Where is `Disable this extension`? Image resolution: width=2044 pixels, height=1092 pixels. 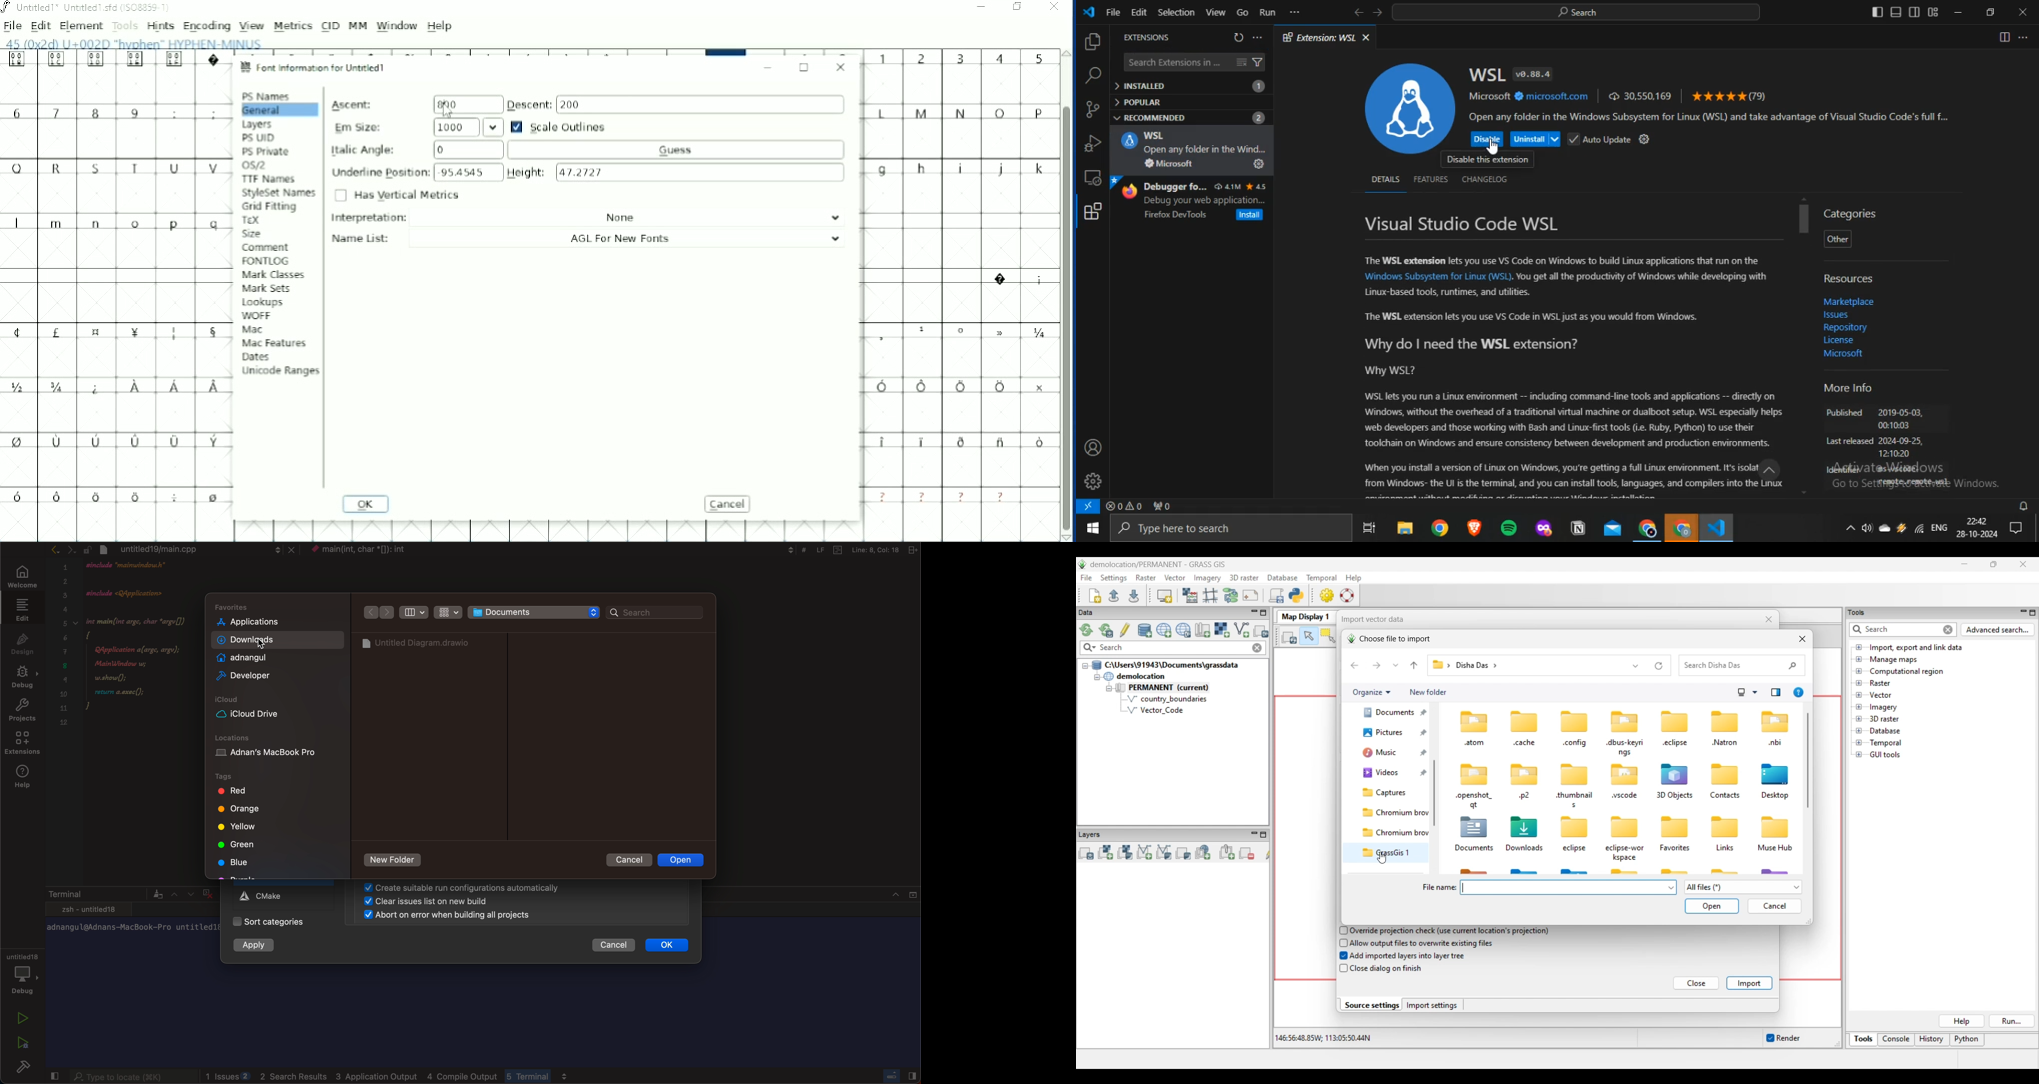 Disable this extension is located at coordinates (1488, 160).